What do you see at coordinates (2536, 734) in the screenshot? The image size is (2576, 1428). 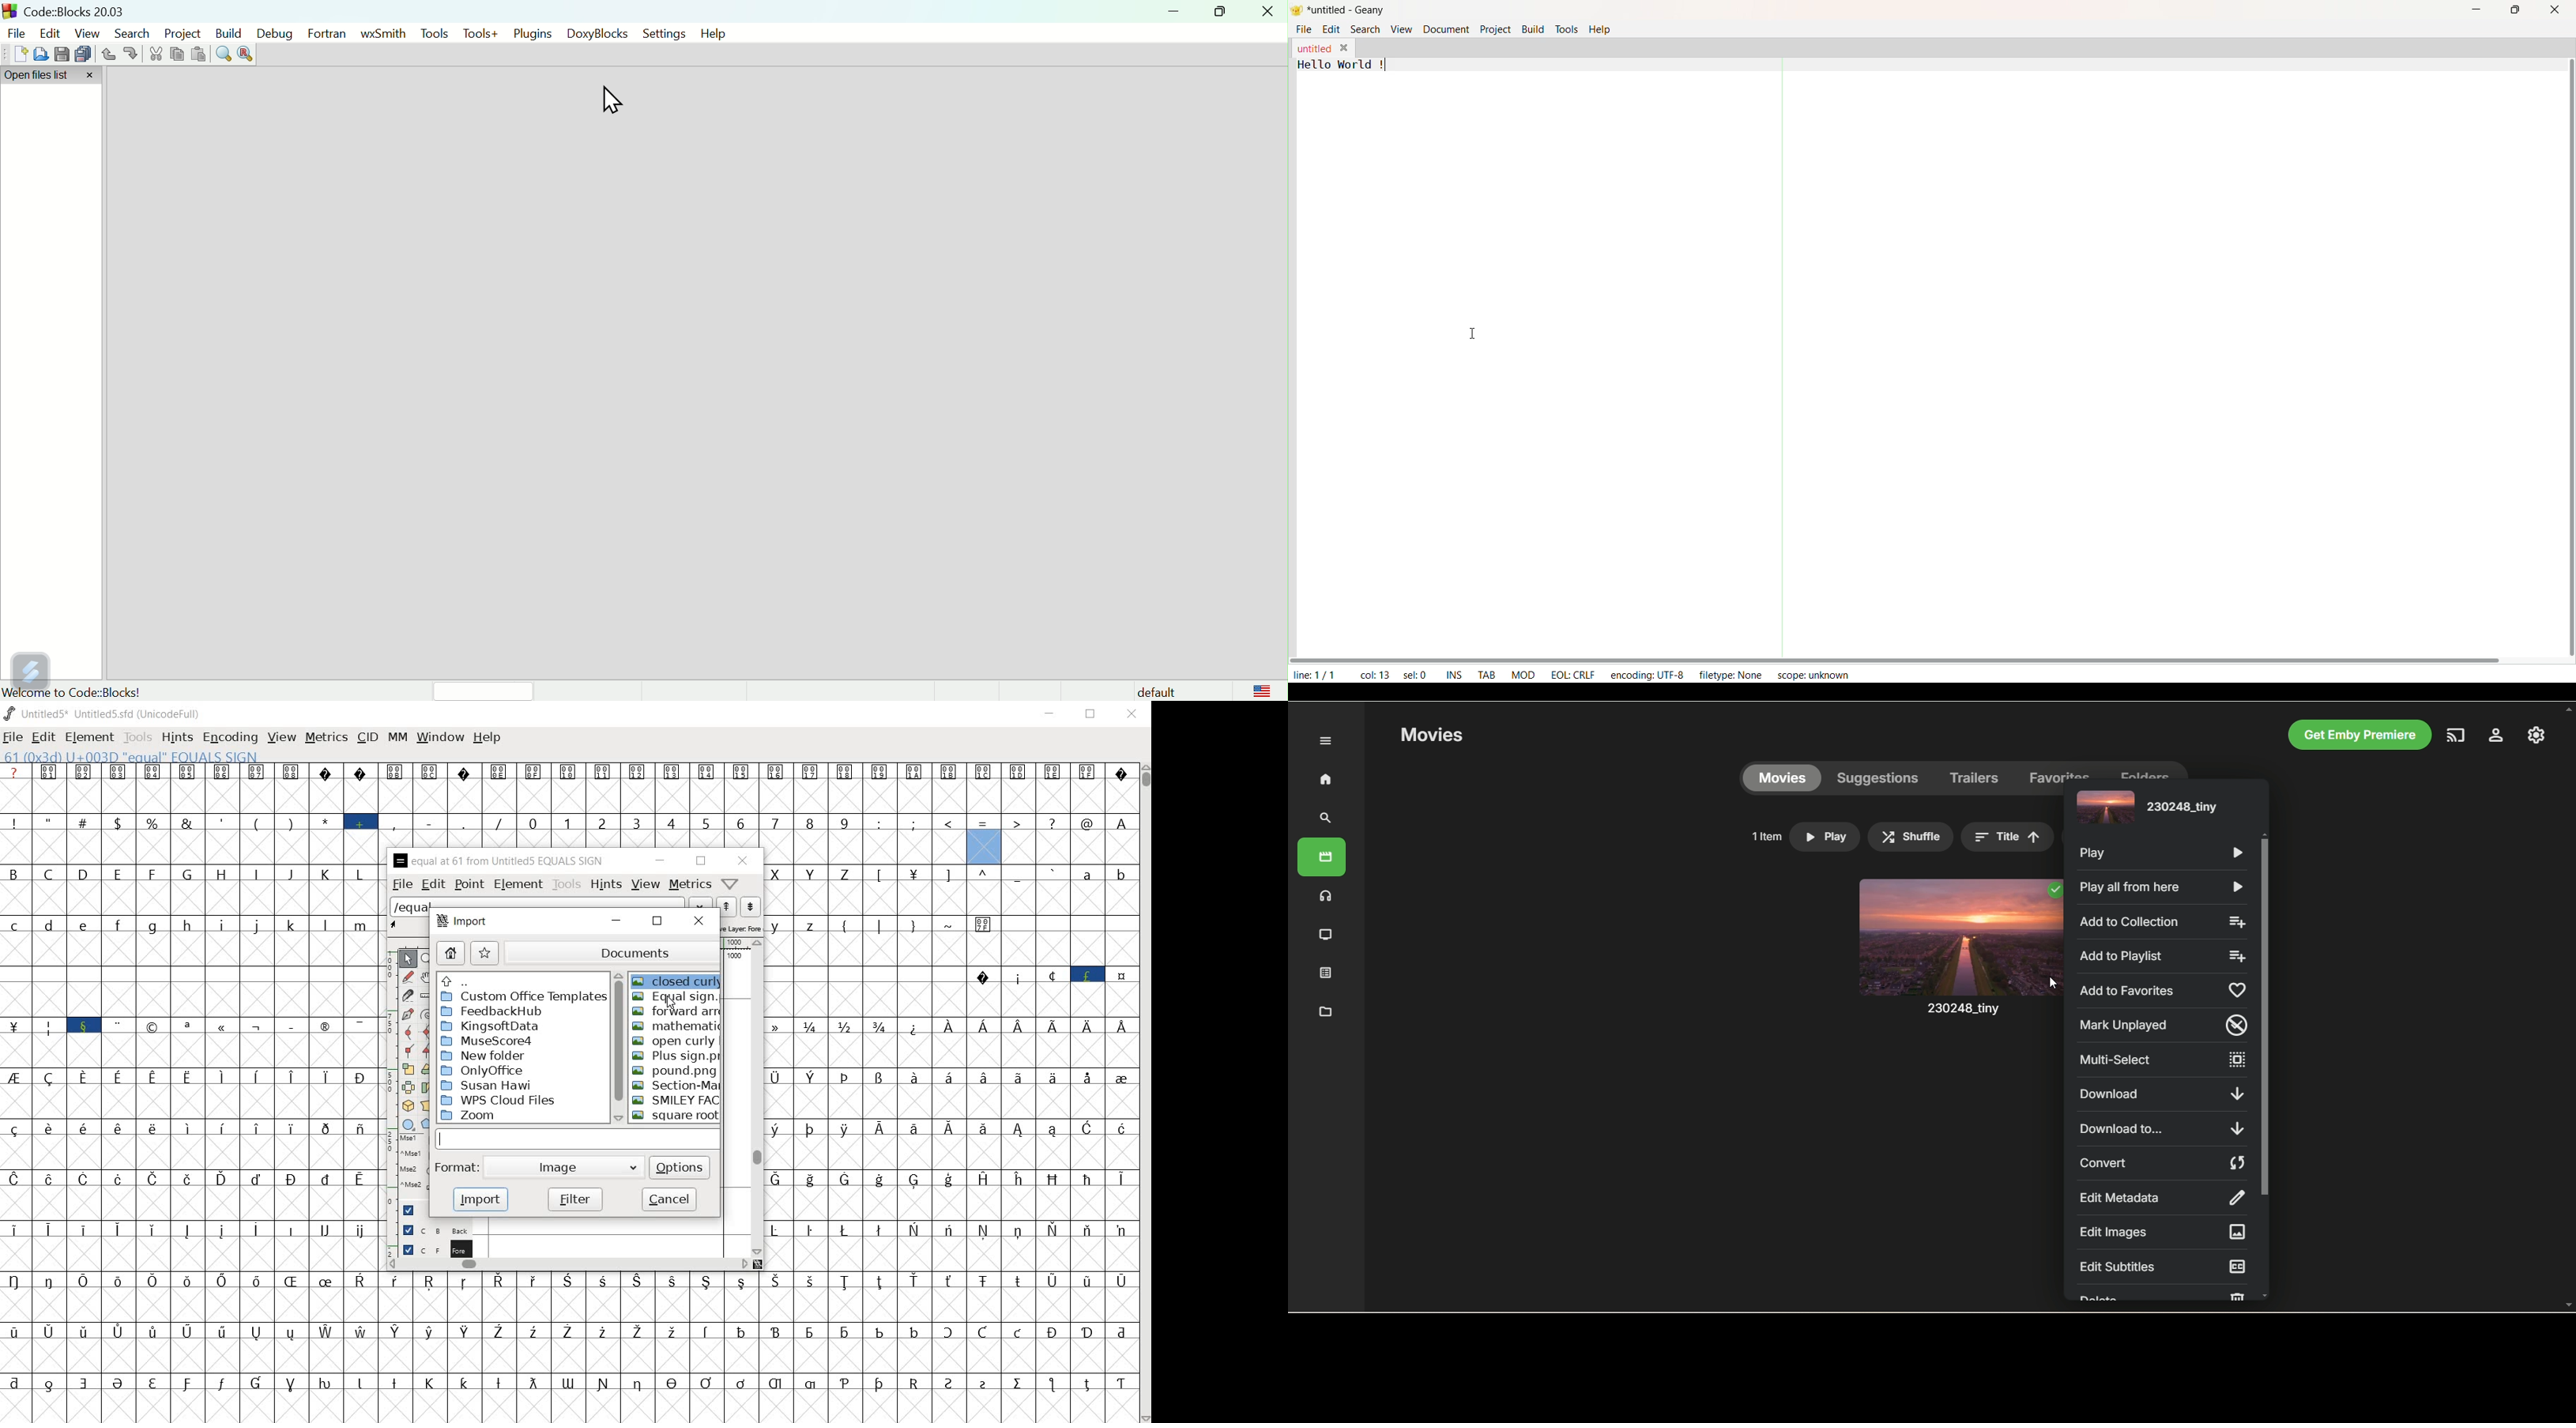 I see `manage emby  server` at bounding box center [2536, 734].